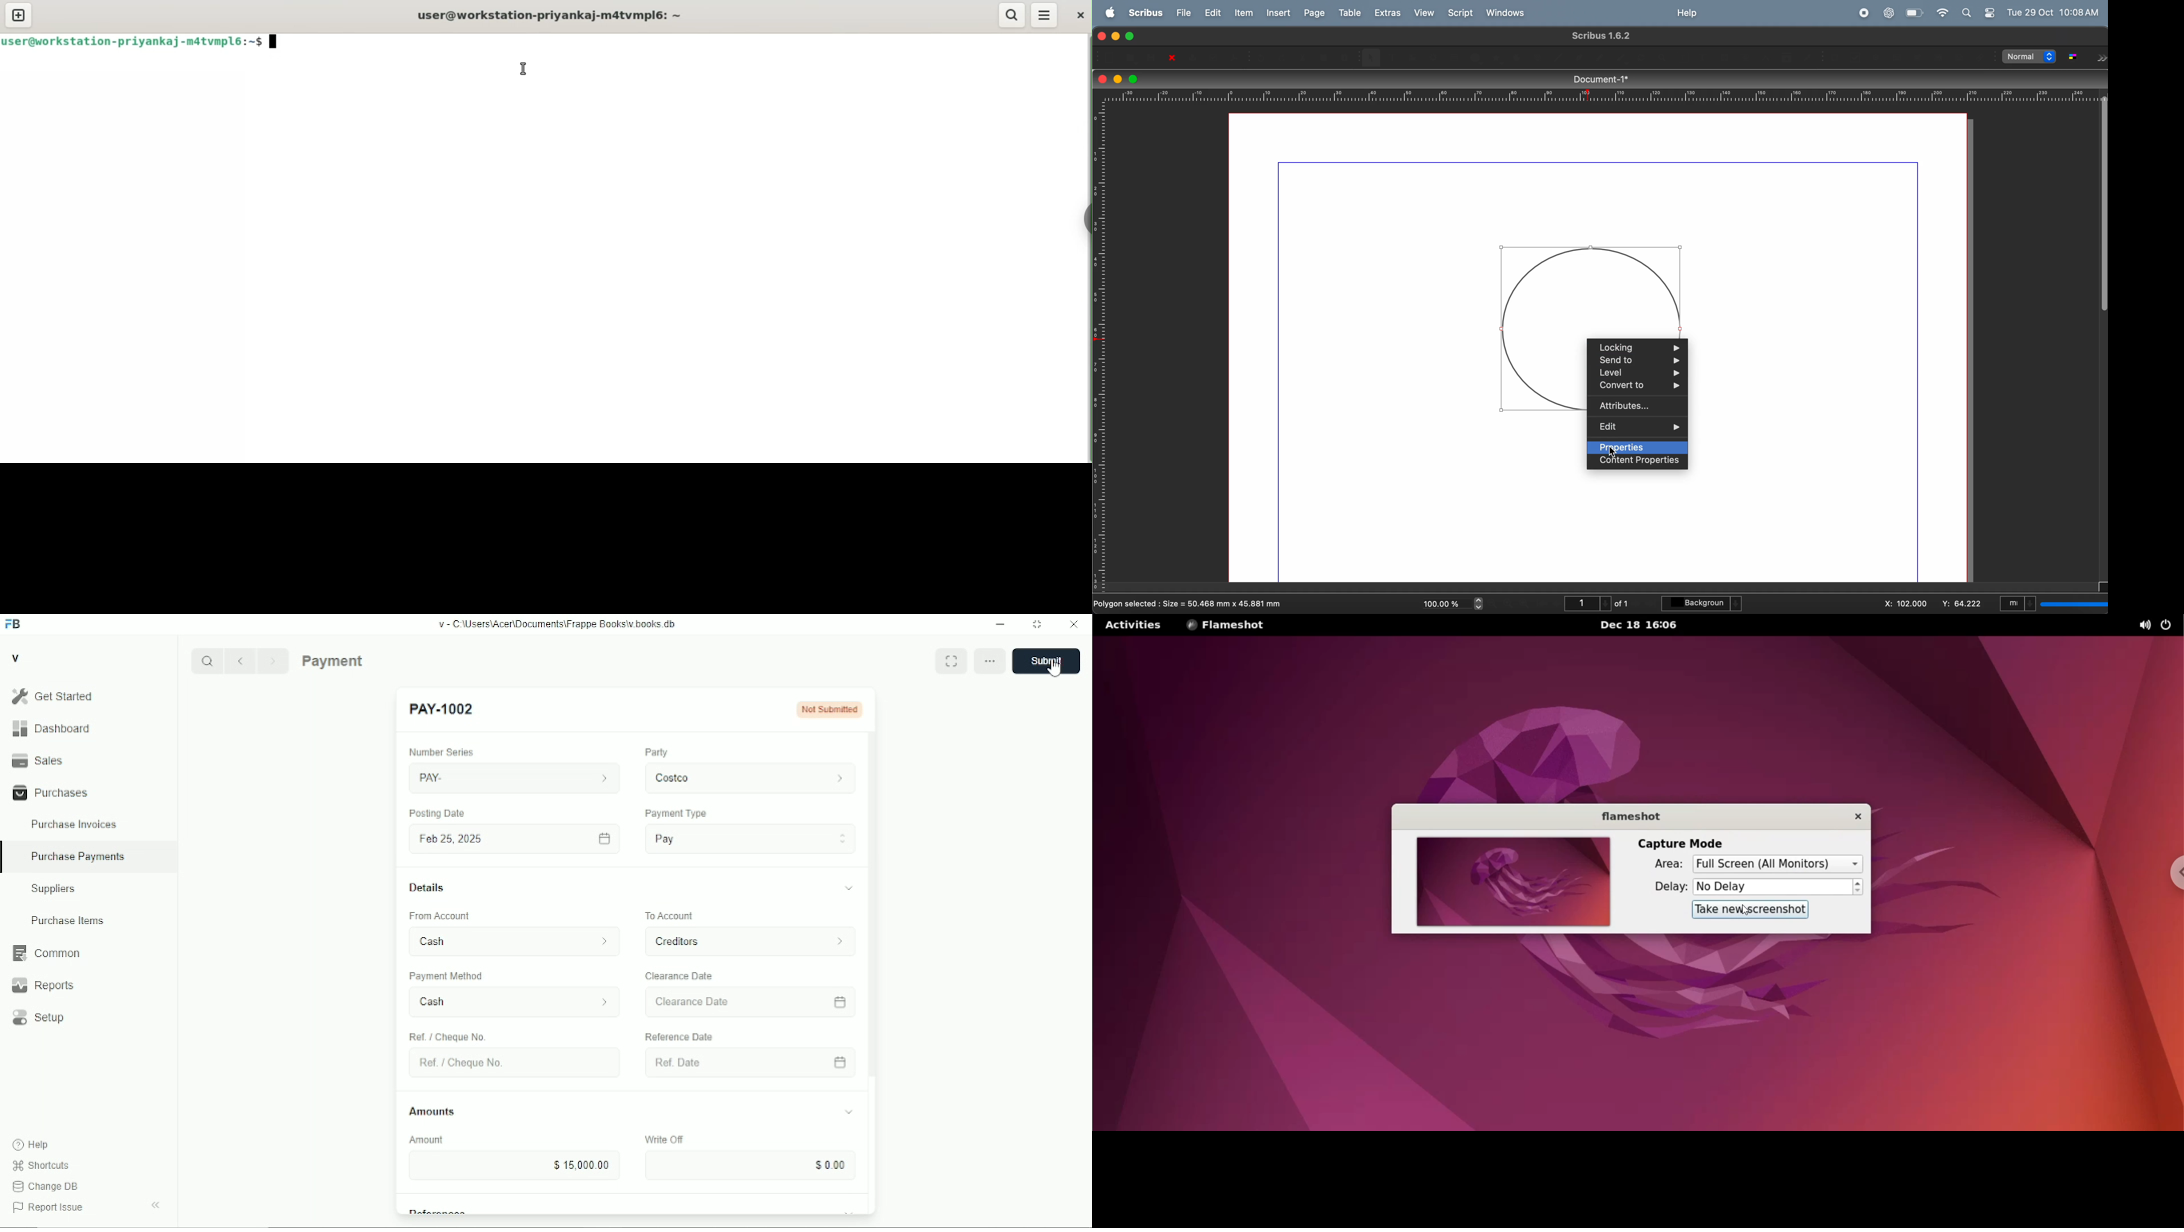 The height and width of the screenshot is (1232, 2184). What do you see at coordinates (748, 1166) in the screenshot?
I see `` at bounding box center [748, 1166].